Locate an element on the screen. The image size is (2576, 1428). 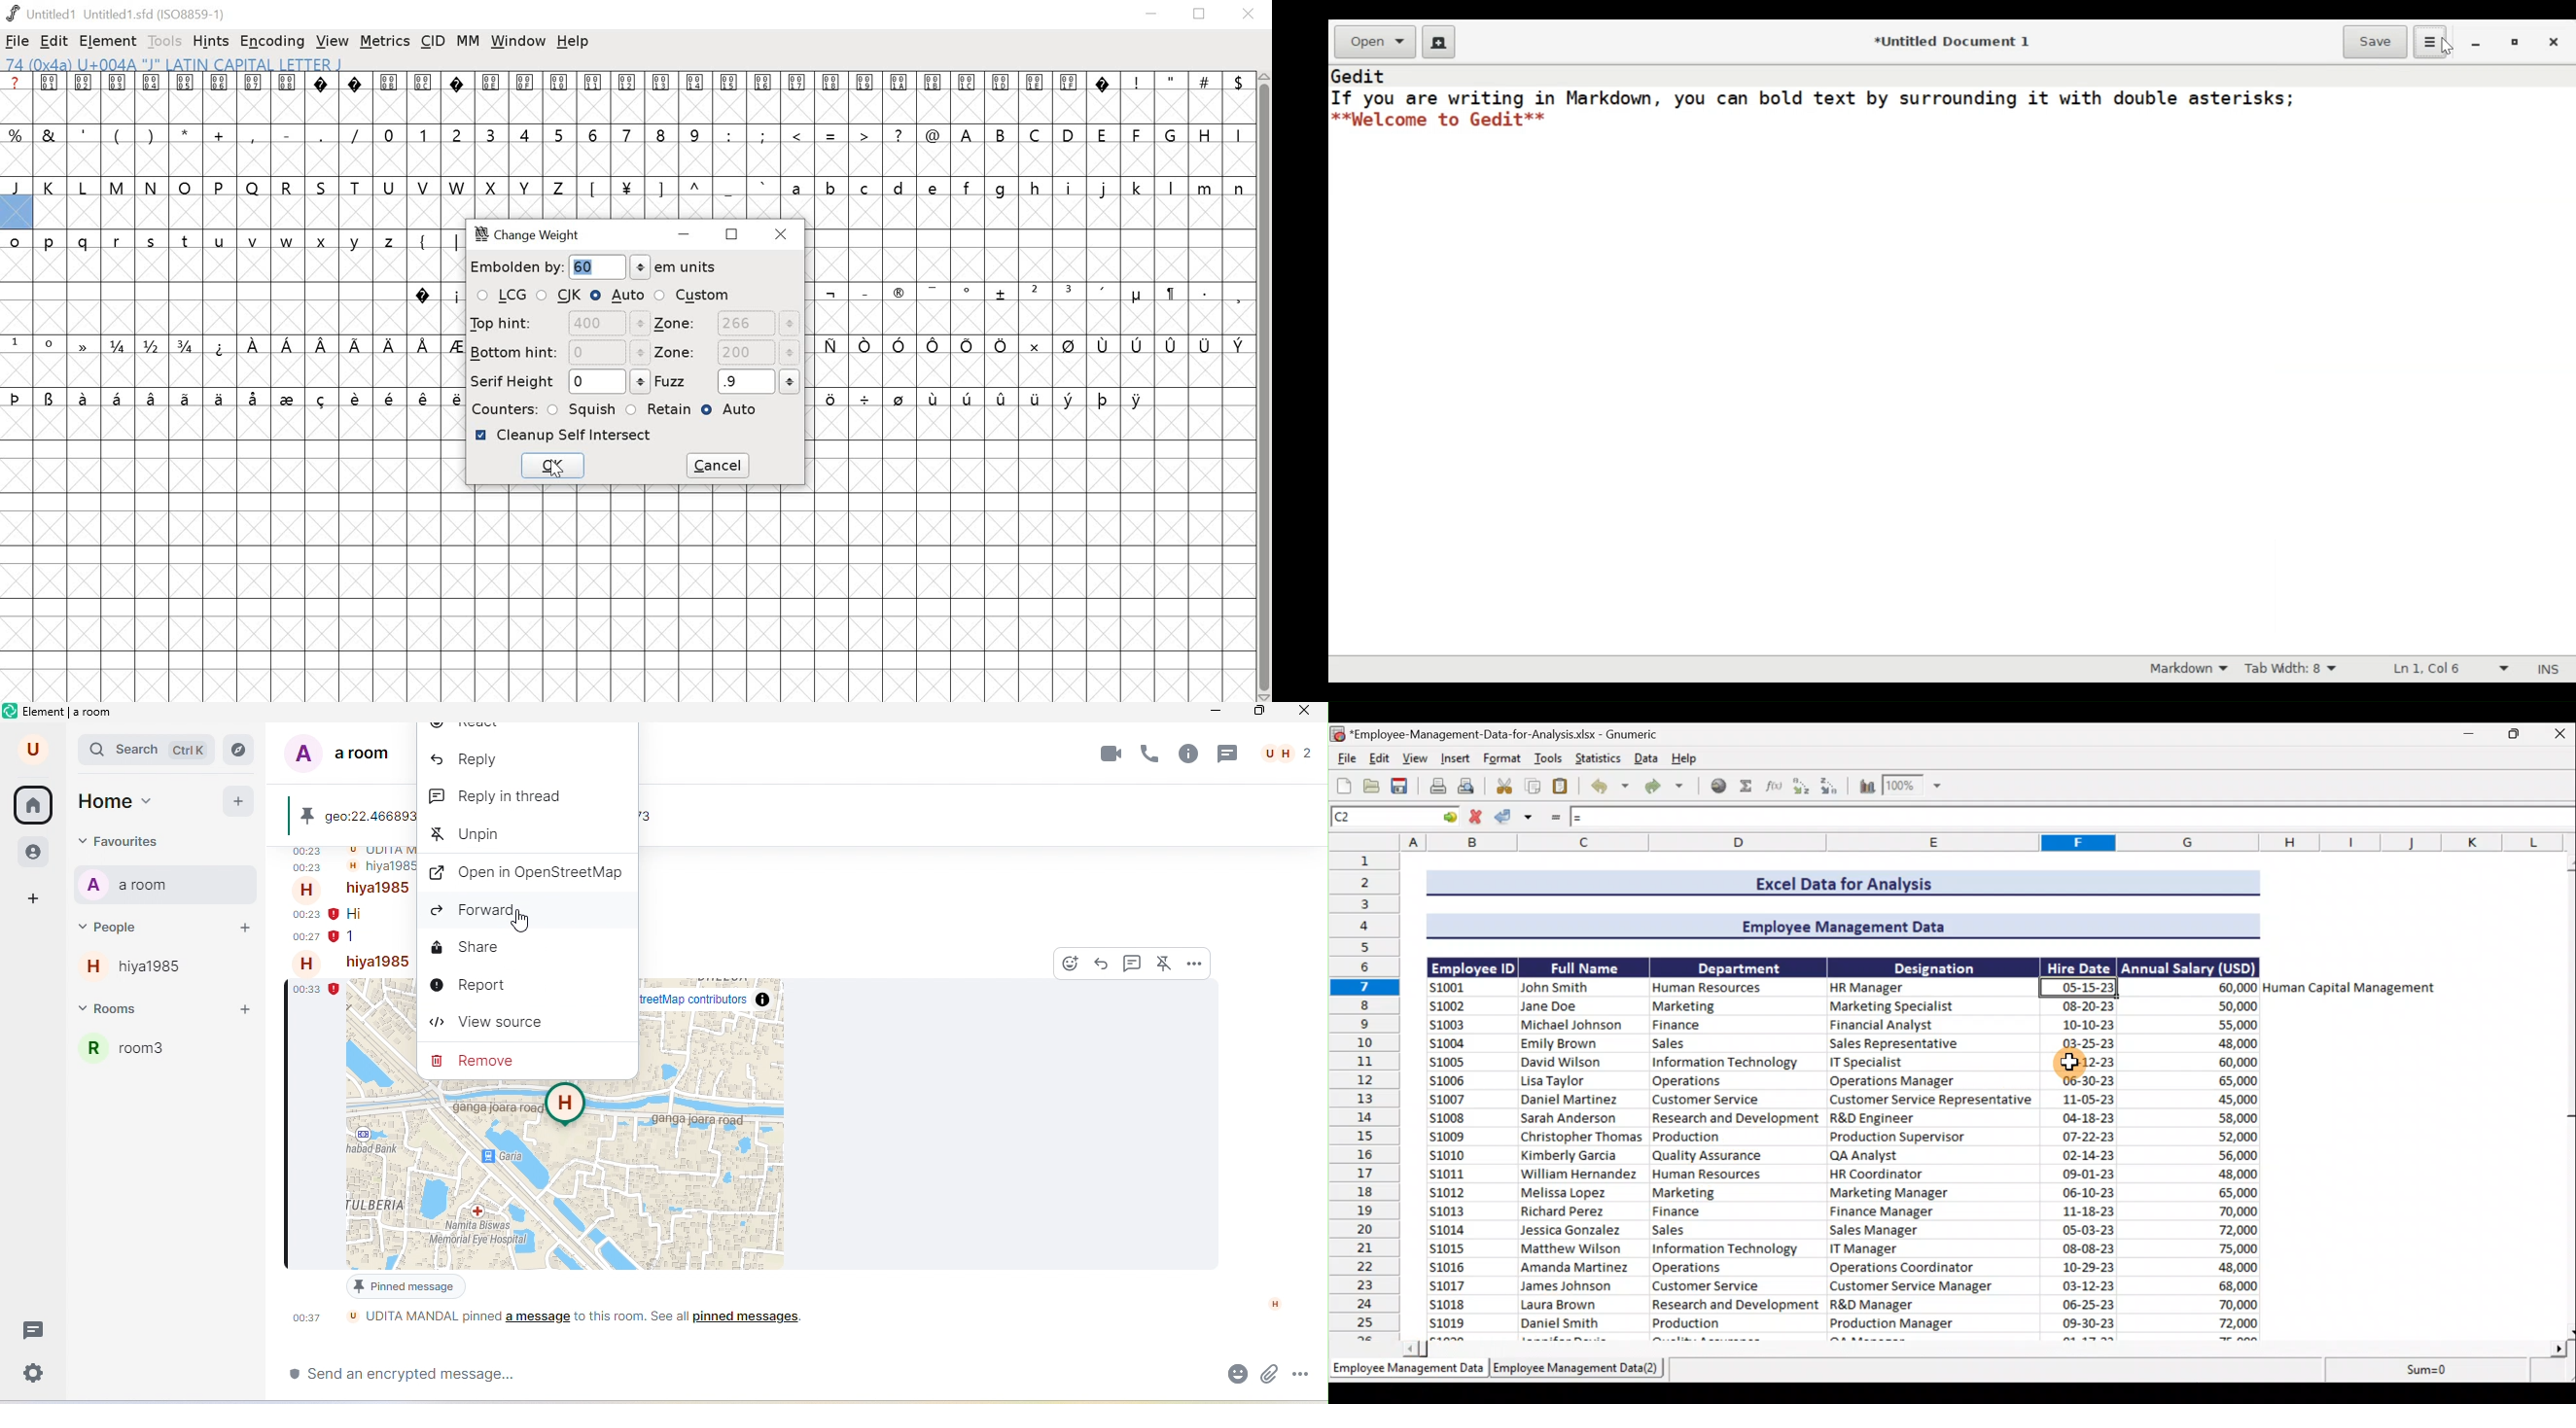
00.23 is located at coordinates (310, 853).